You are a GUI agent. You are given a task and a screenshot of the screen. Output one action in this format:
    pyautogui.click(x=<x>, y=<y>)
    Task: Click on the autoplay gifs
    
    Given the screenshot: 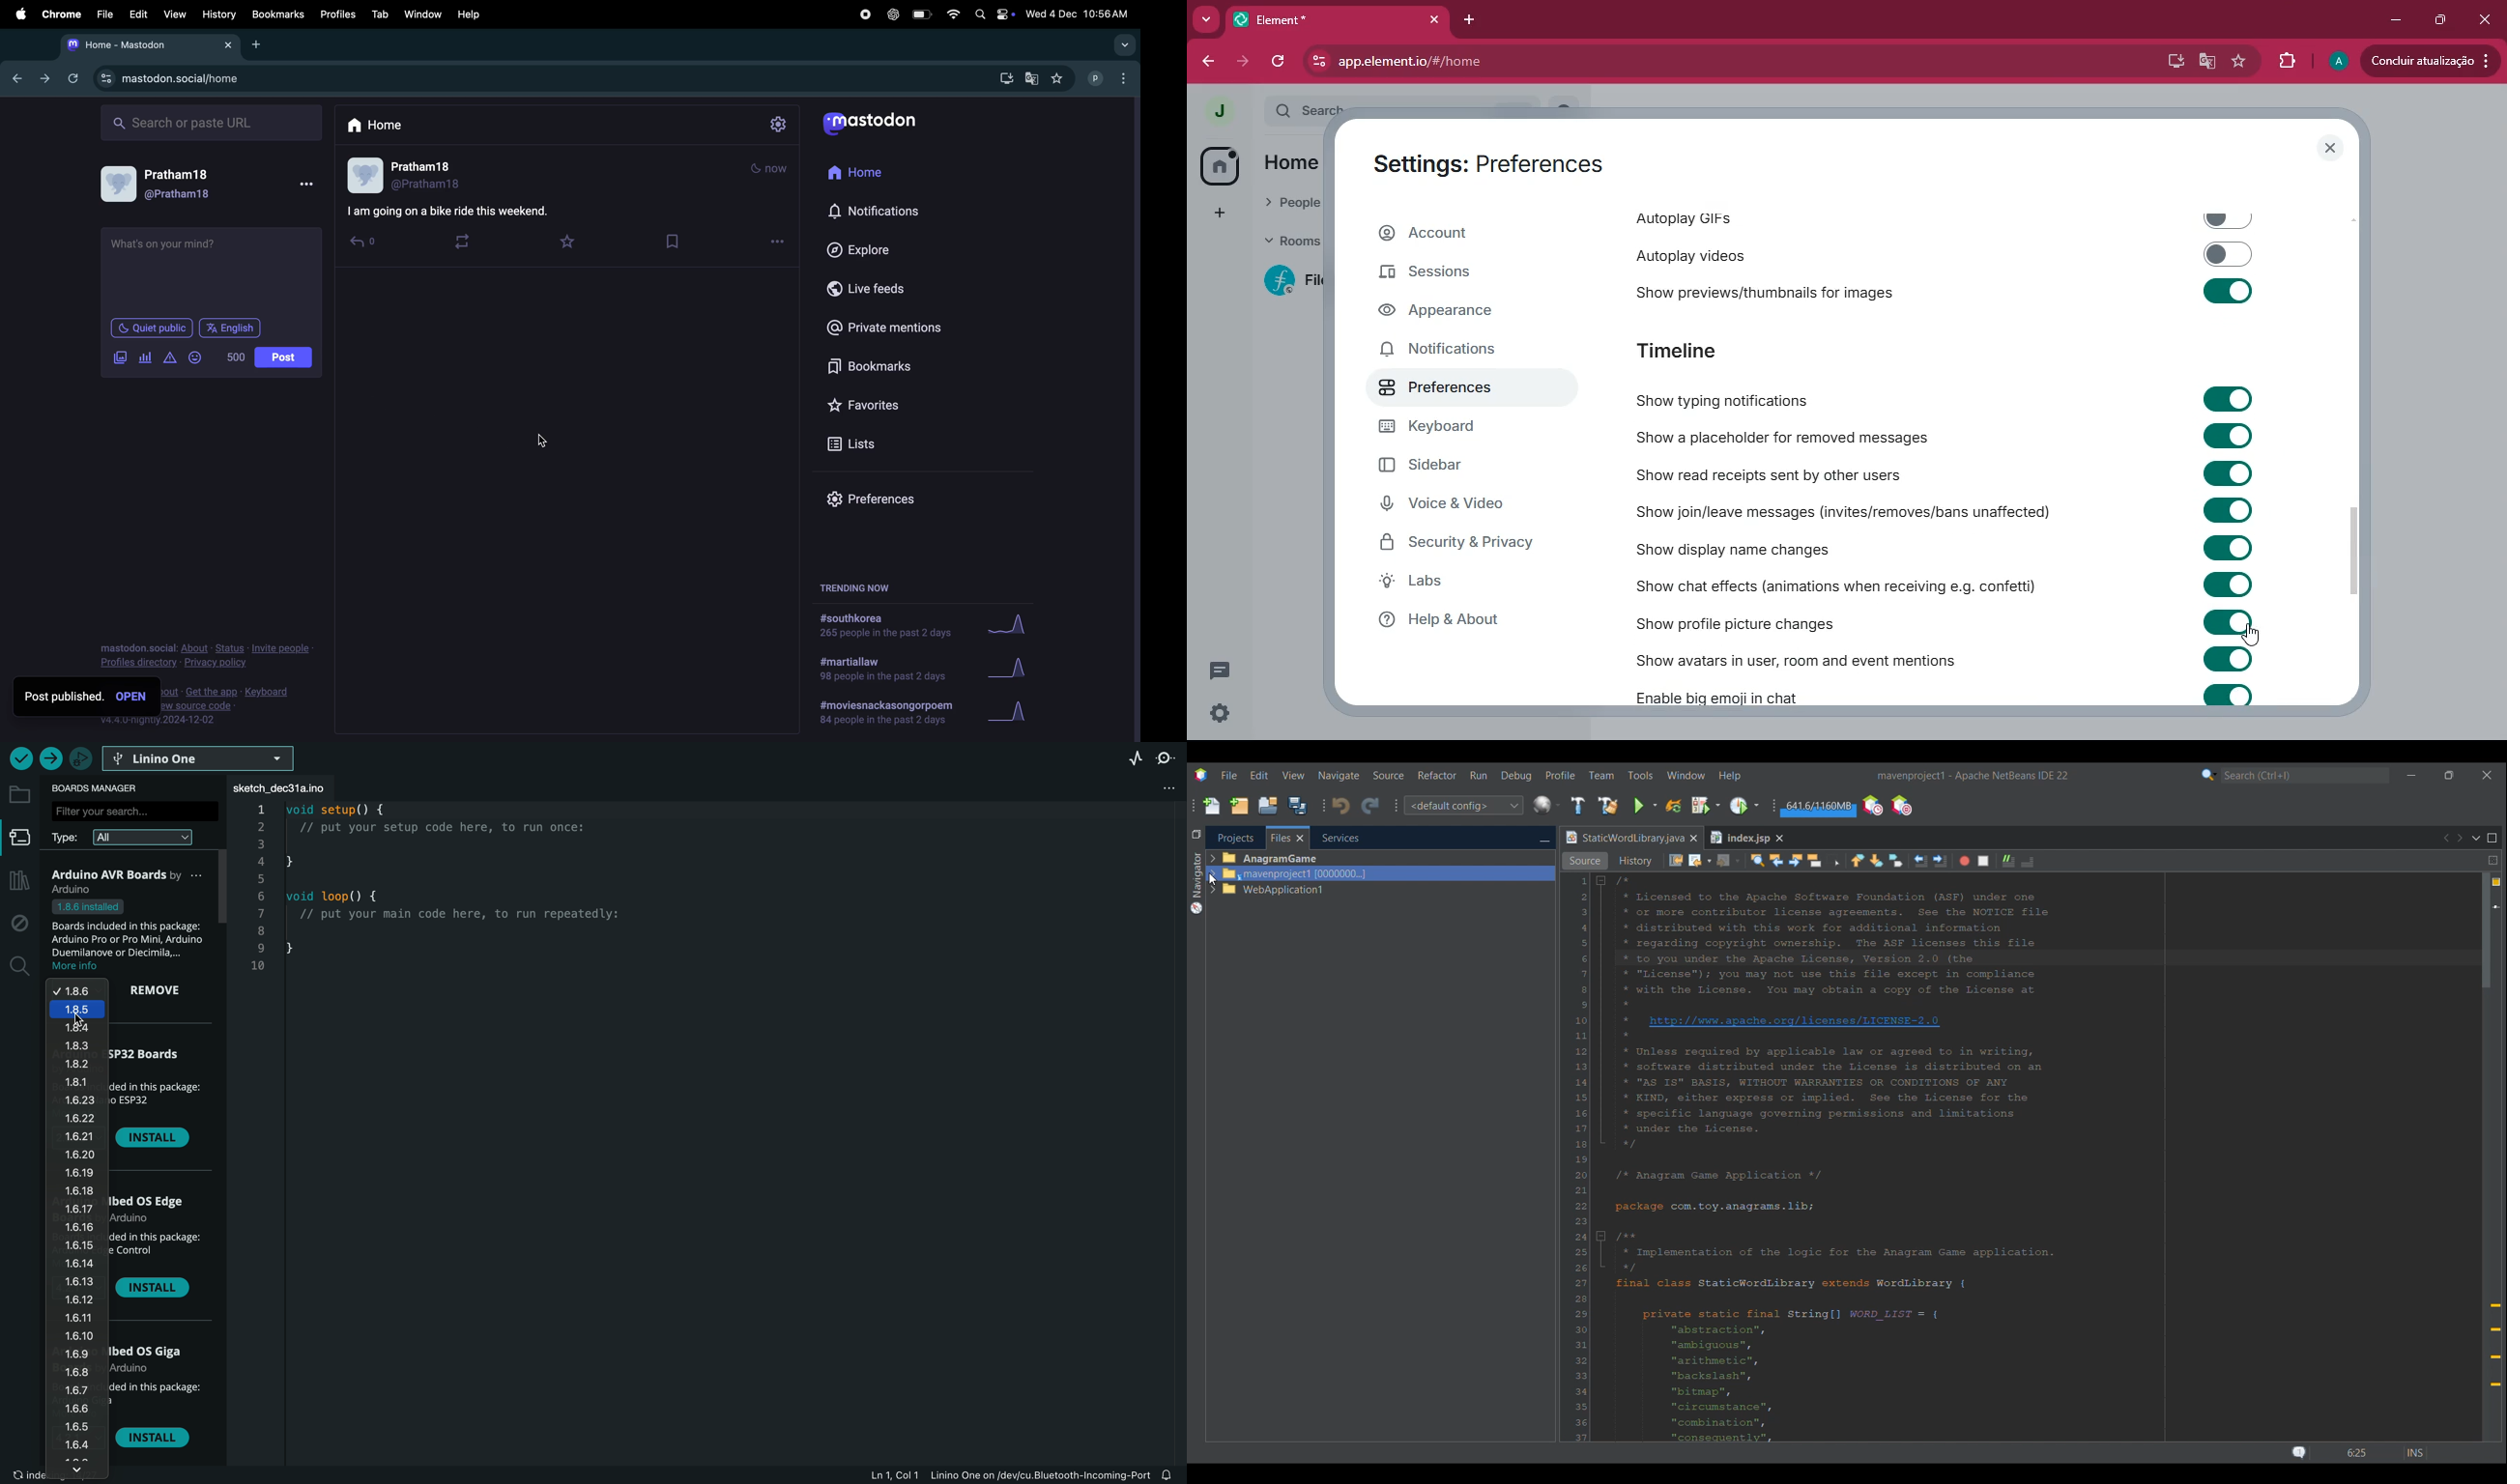 What is the action you would take?
    pyautogui.click(x=1957, y=215)
    